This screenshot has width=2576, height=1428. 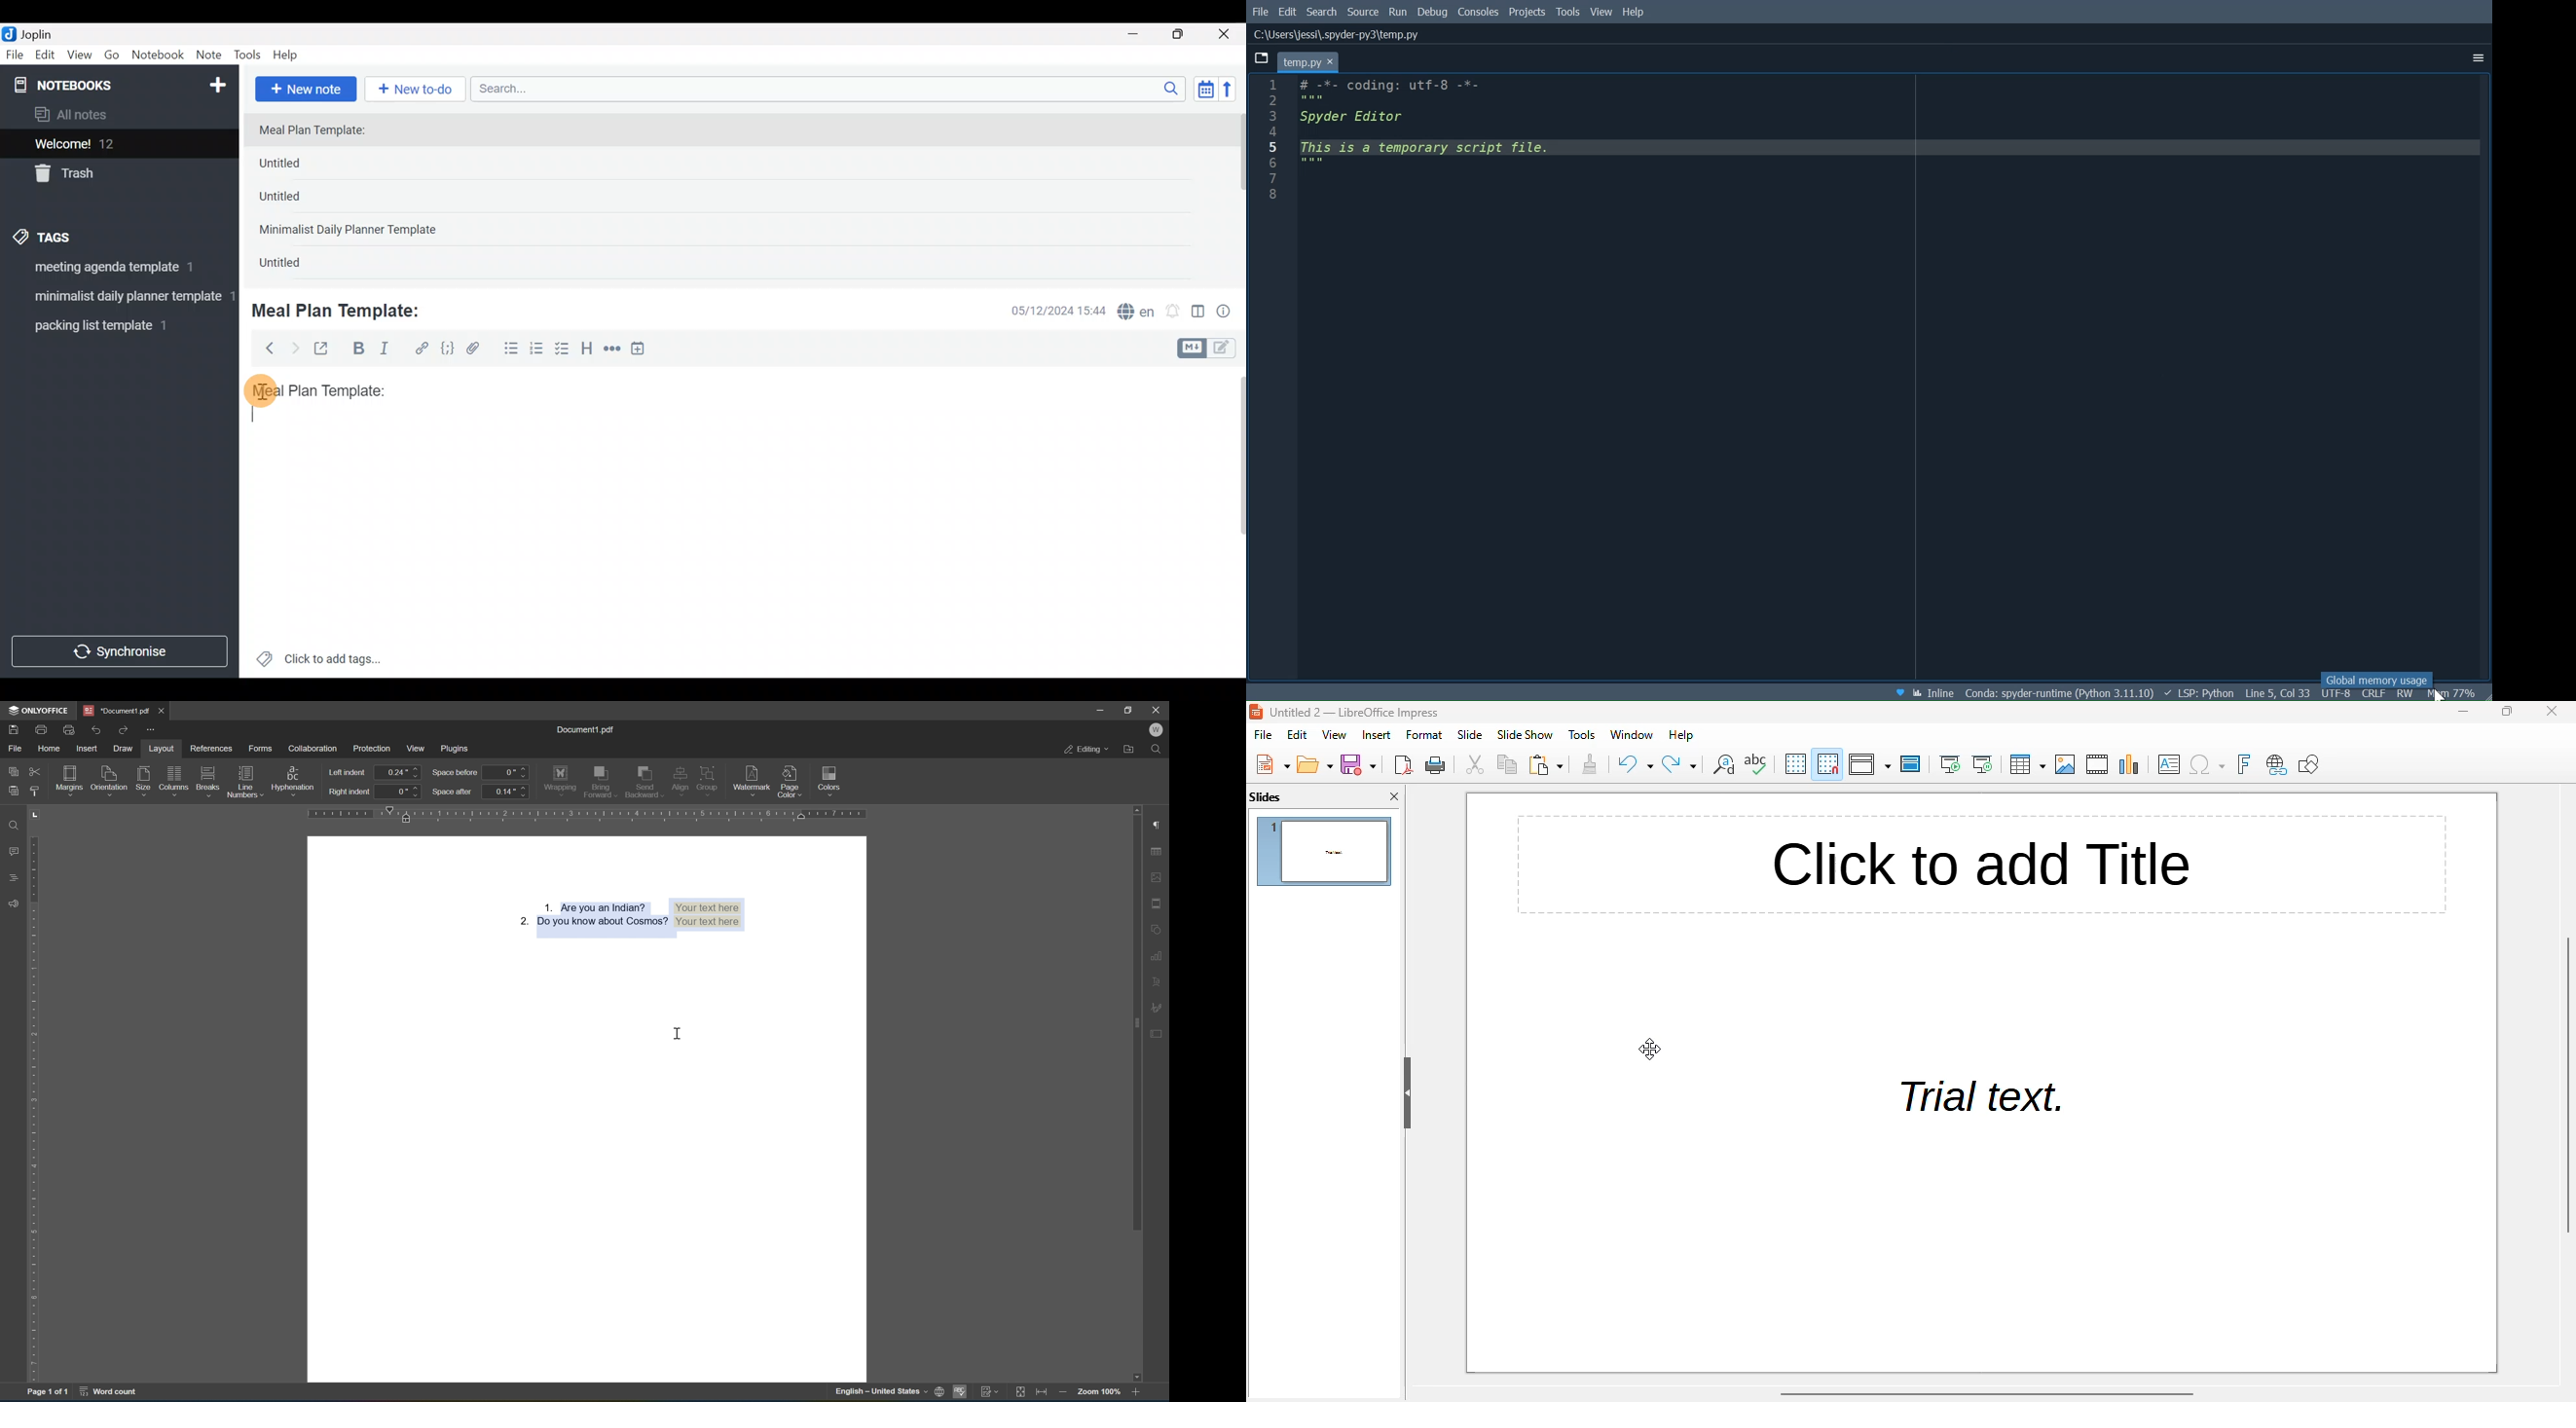 I want to click on View, so click(x=1602, y=14).